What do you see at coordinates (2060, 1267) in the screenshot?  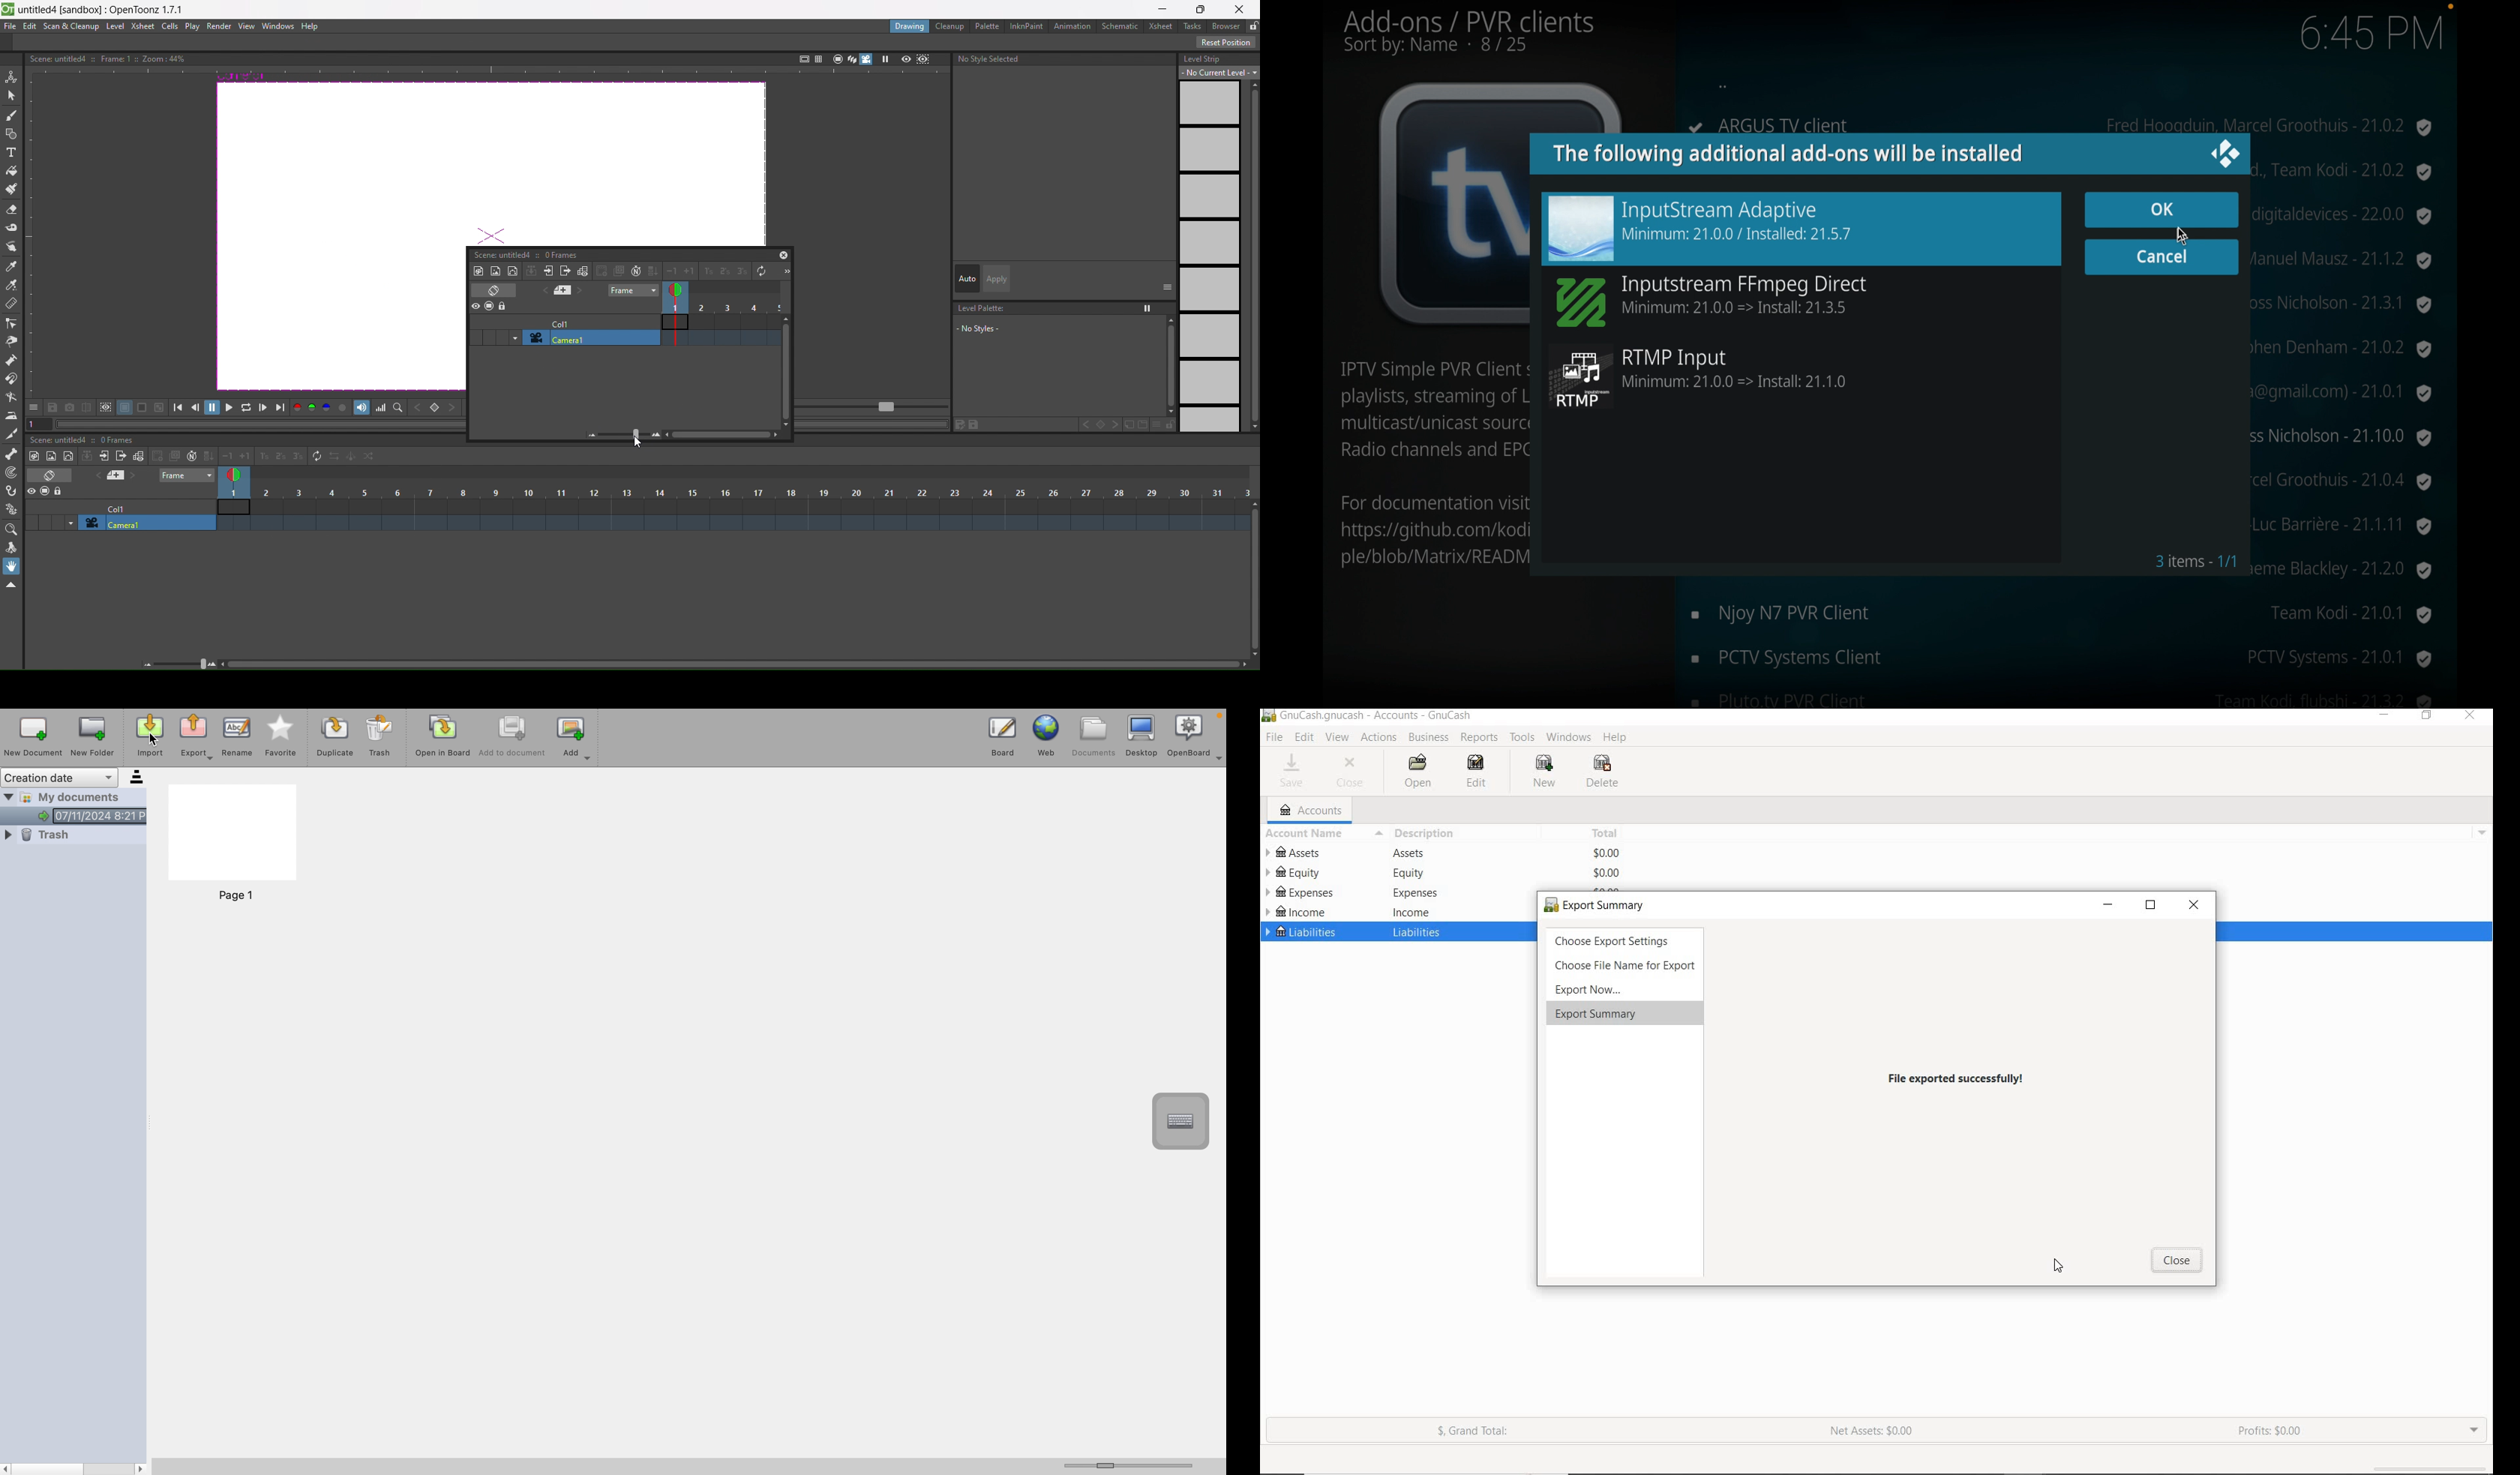 I see `cursor` at bounding box center [2060, 1267].